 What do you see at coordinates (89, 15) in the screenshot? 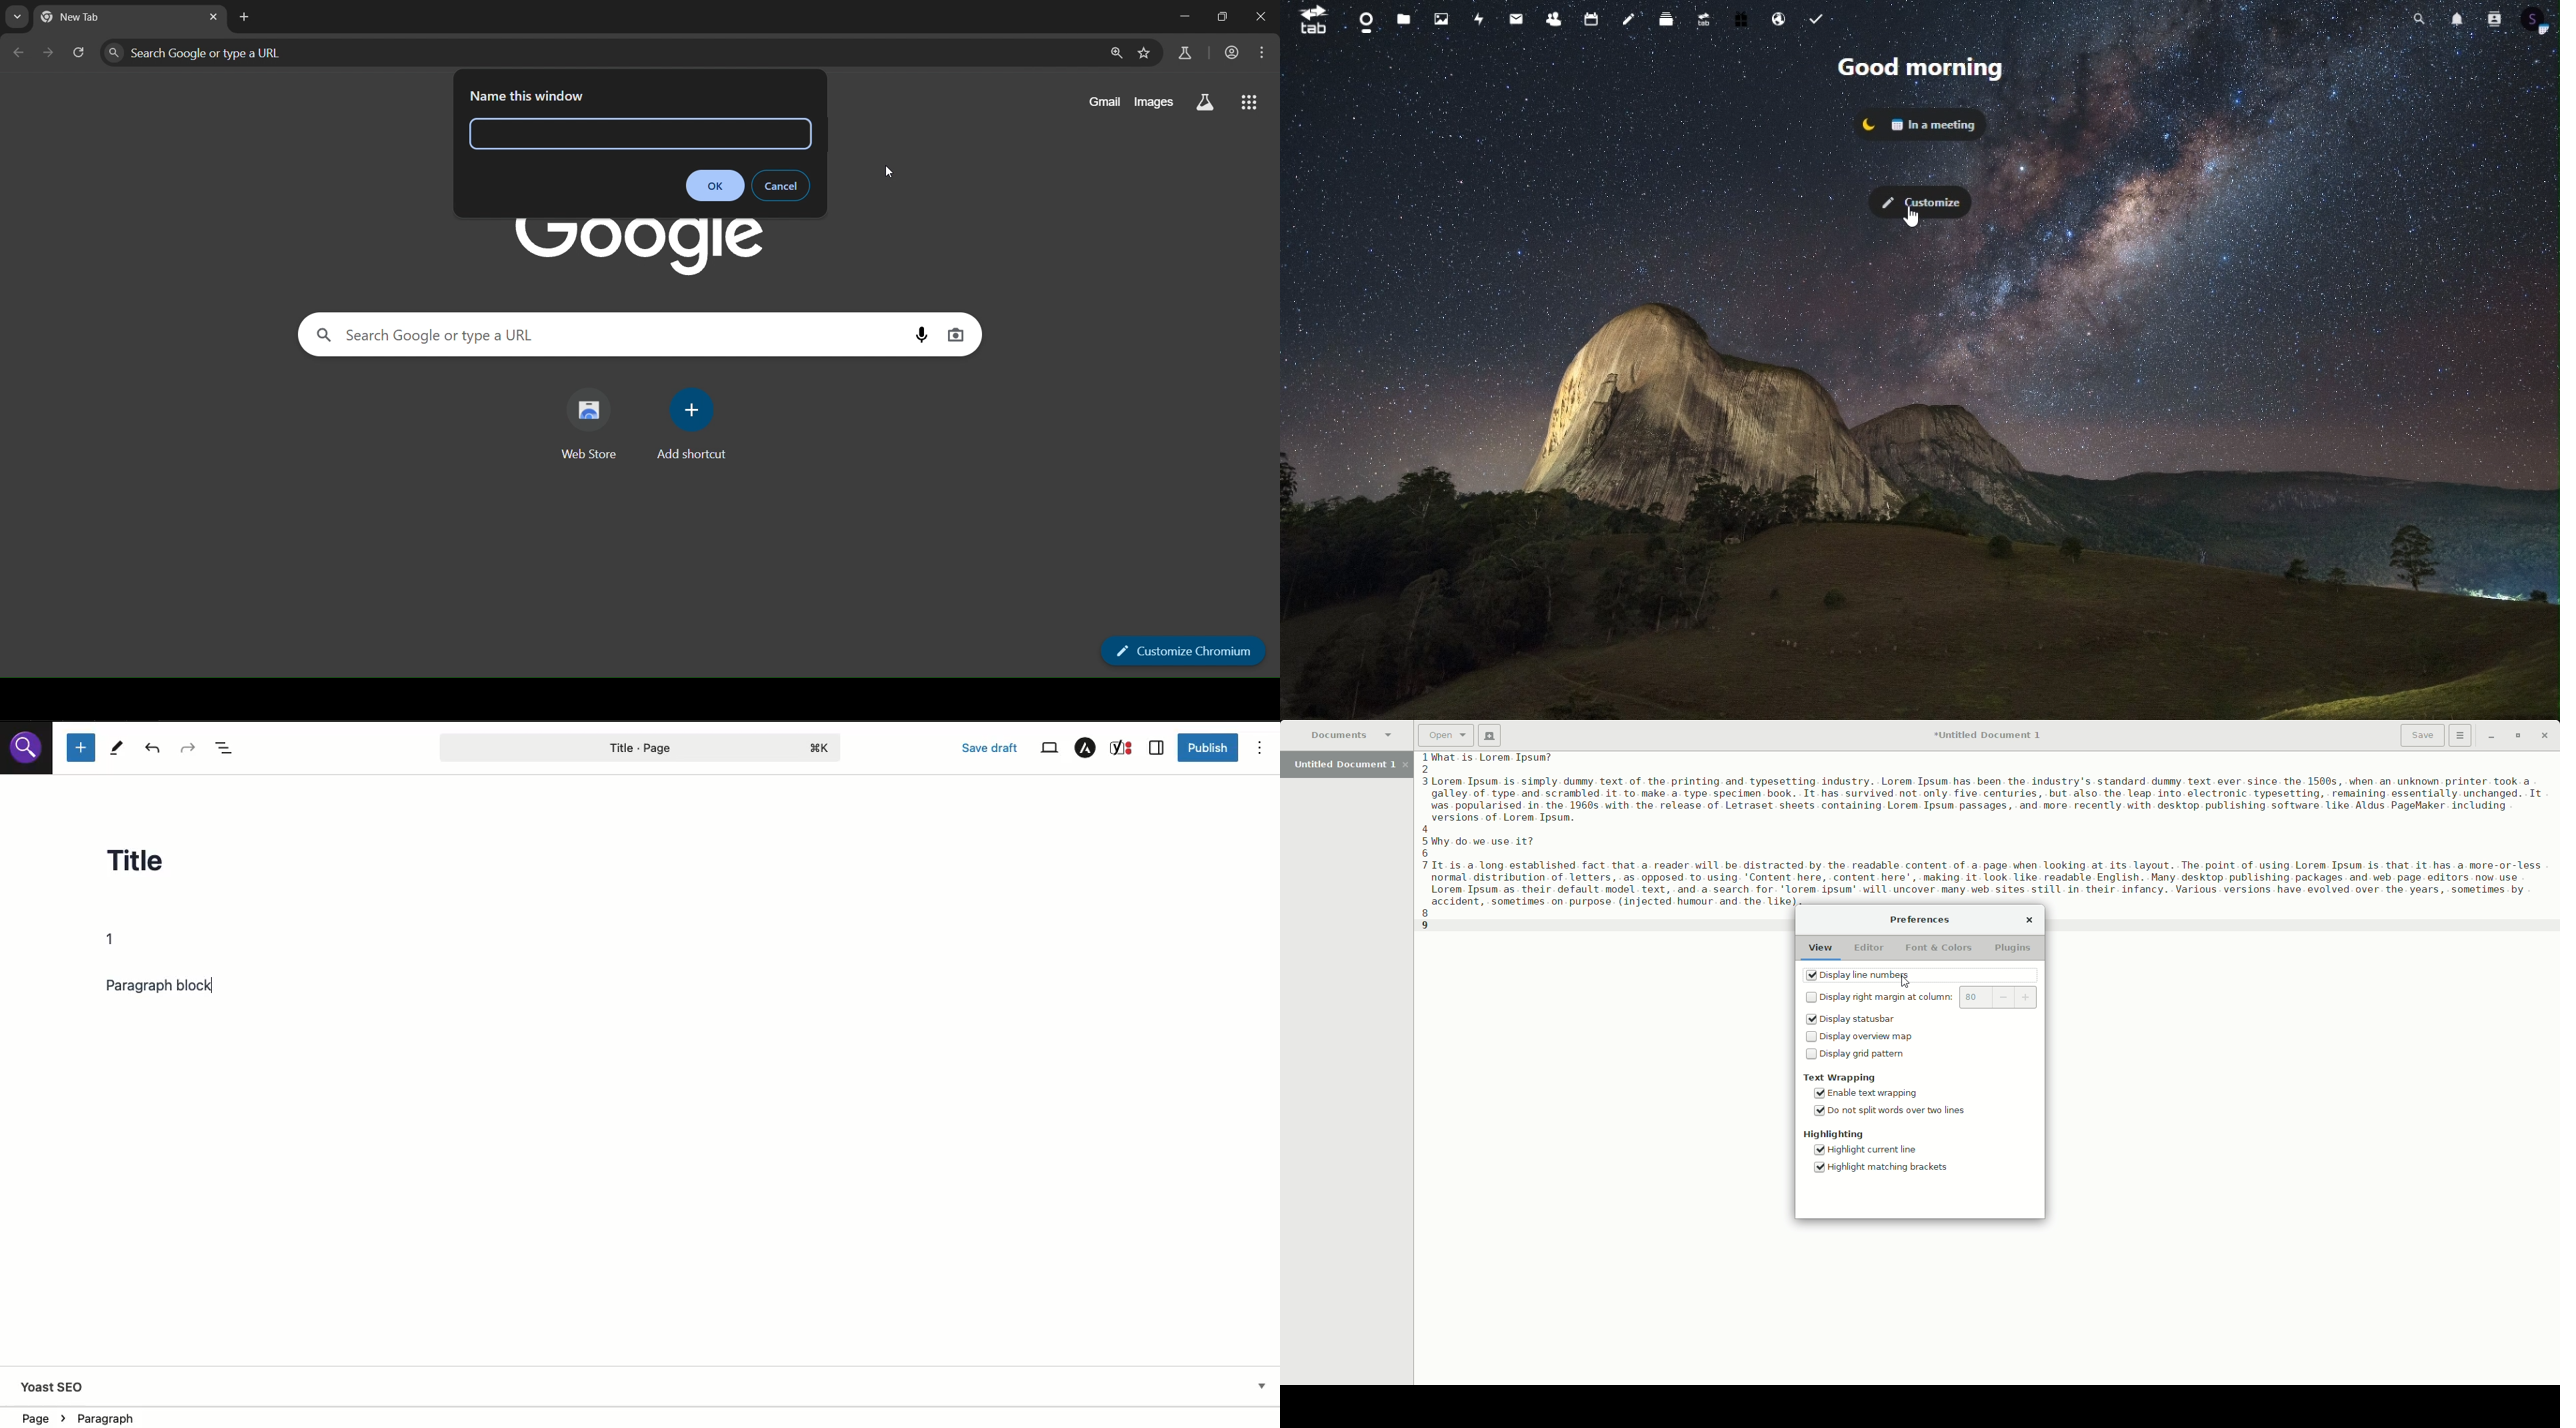
I see `new tab` at bounding box center [89, 15].